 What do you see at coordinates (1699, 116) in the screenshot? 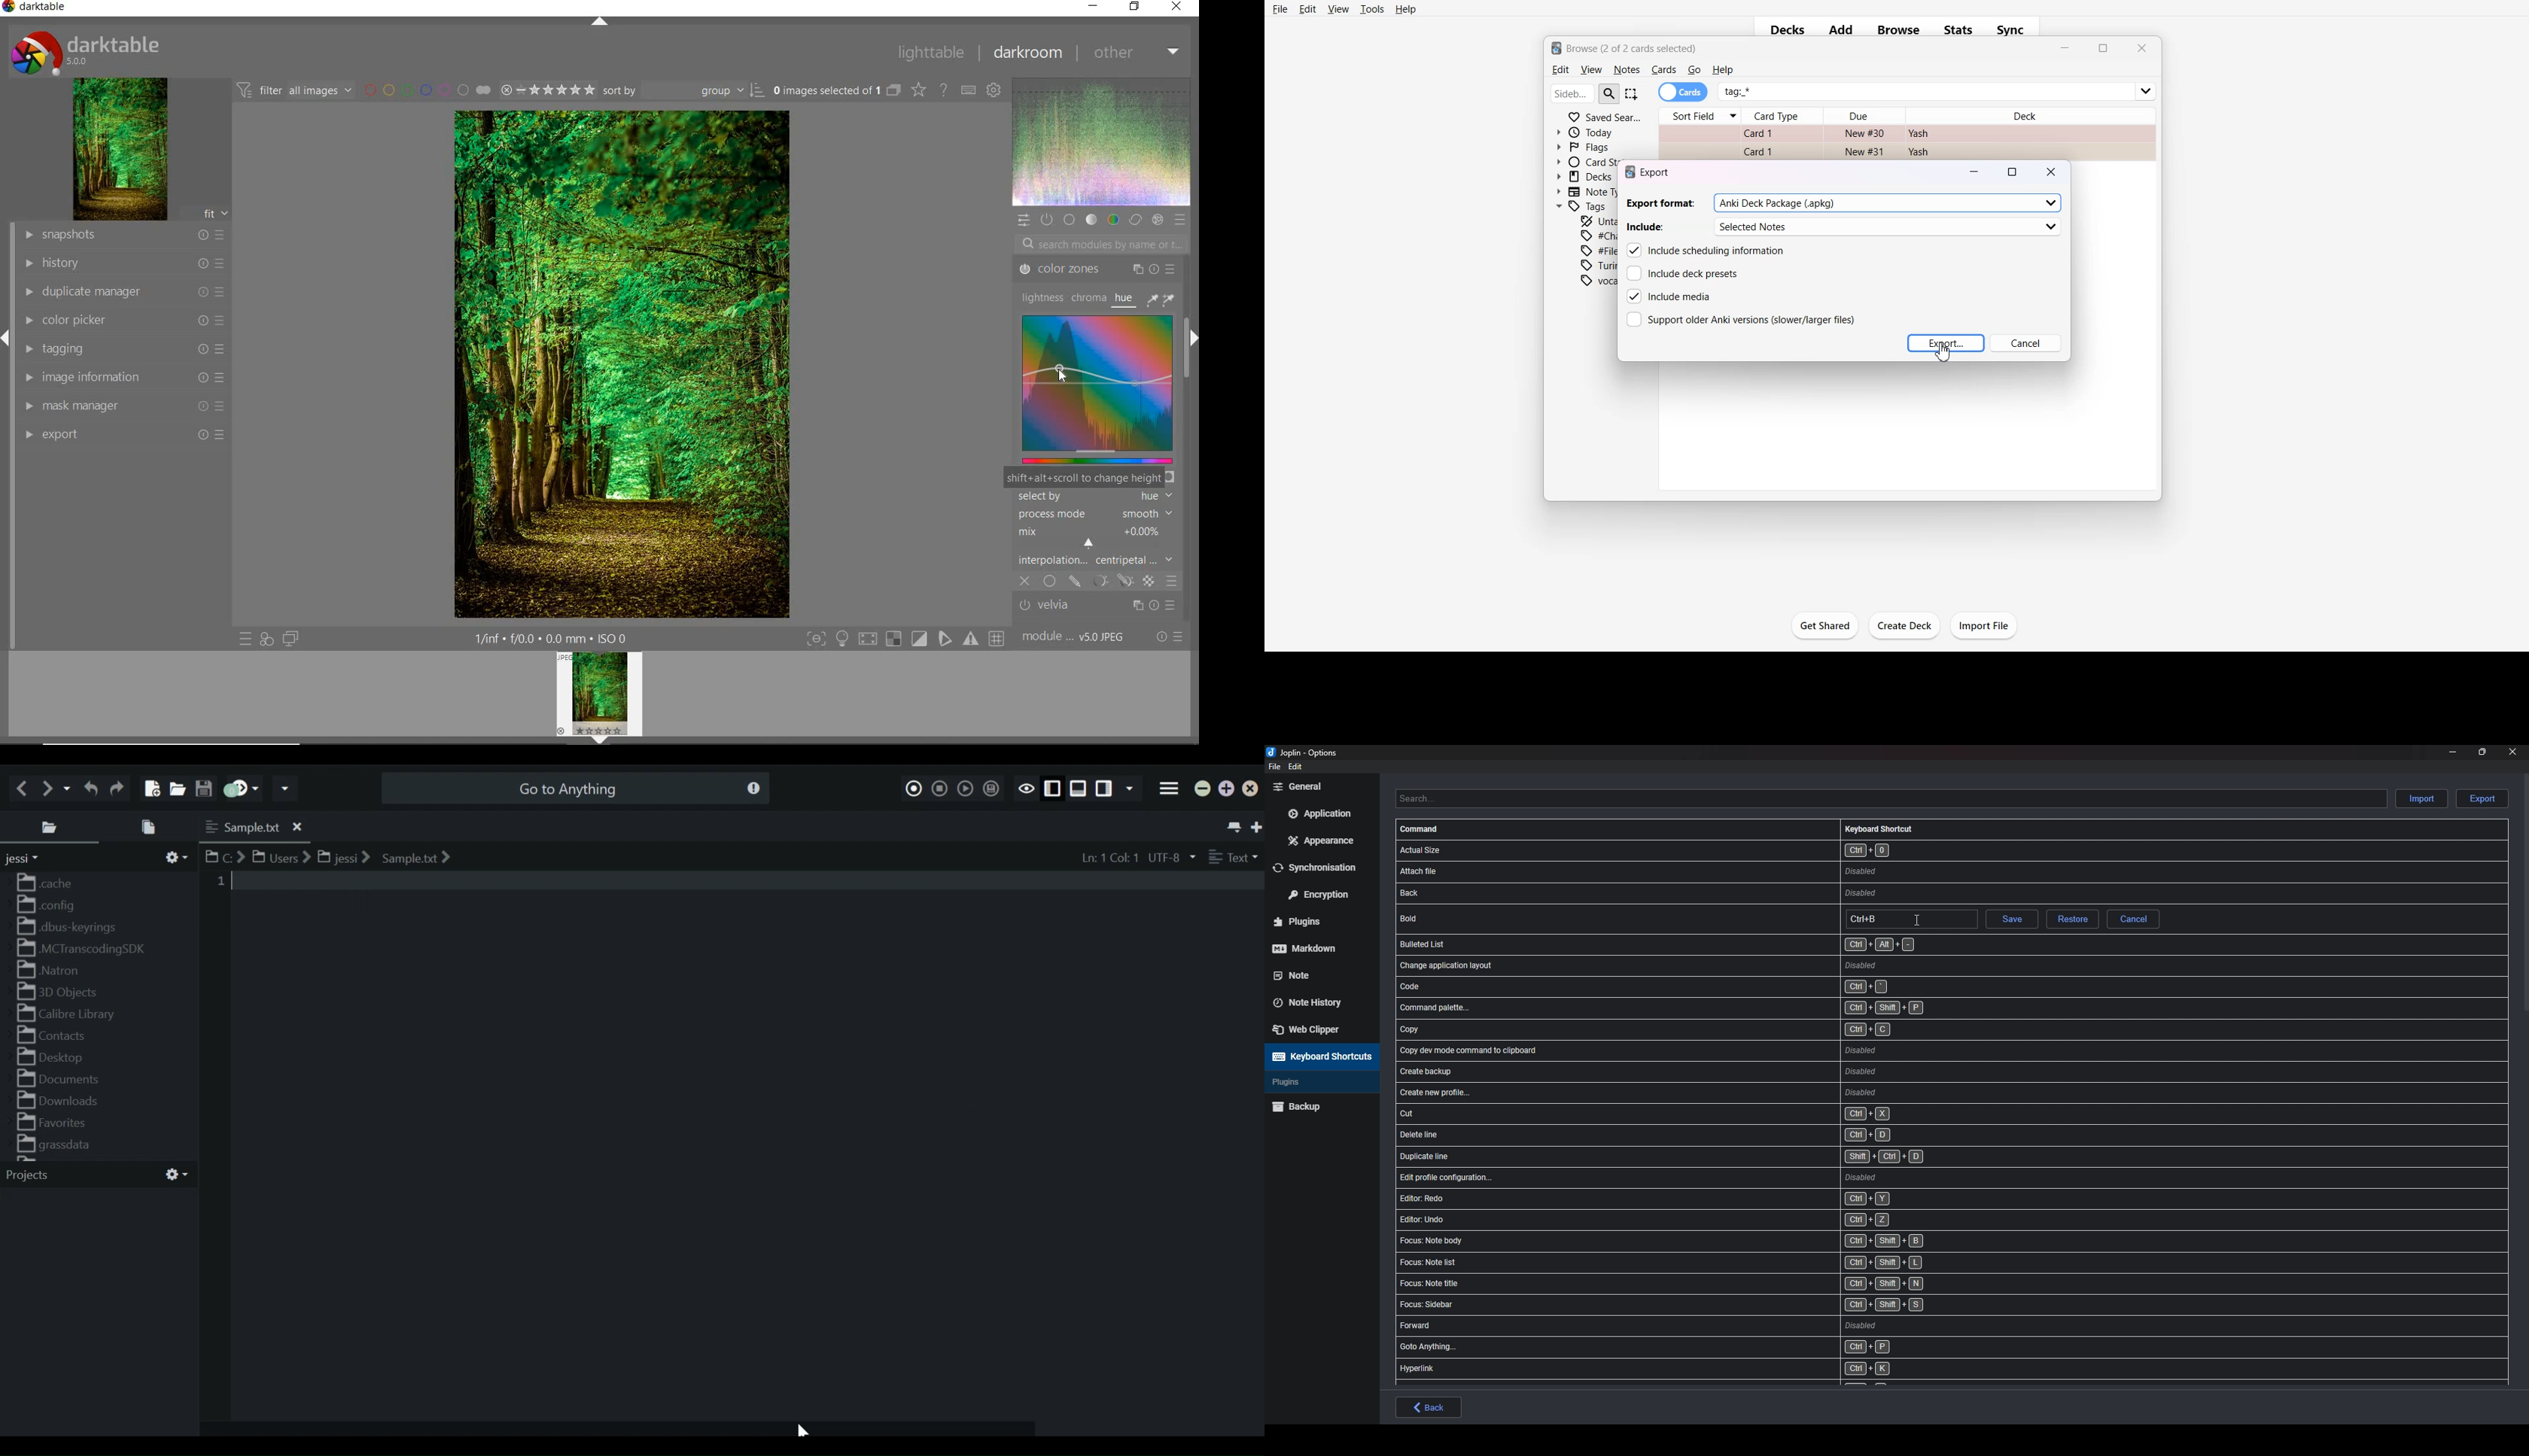
I see `Sort Field` at bounding box center [1699, 116].